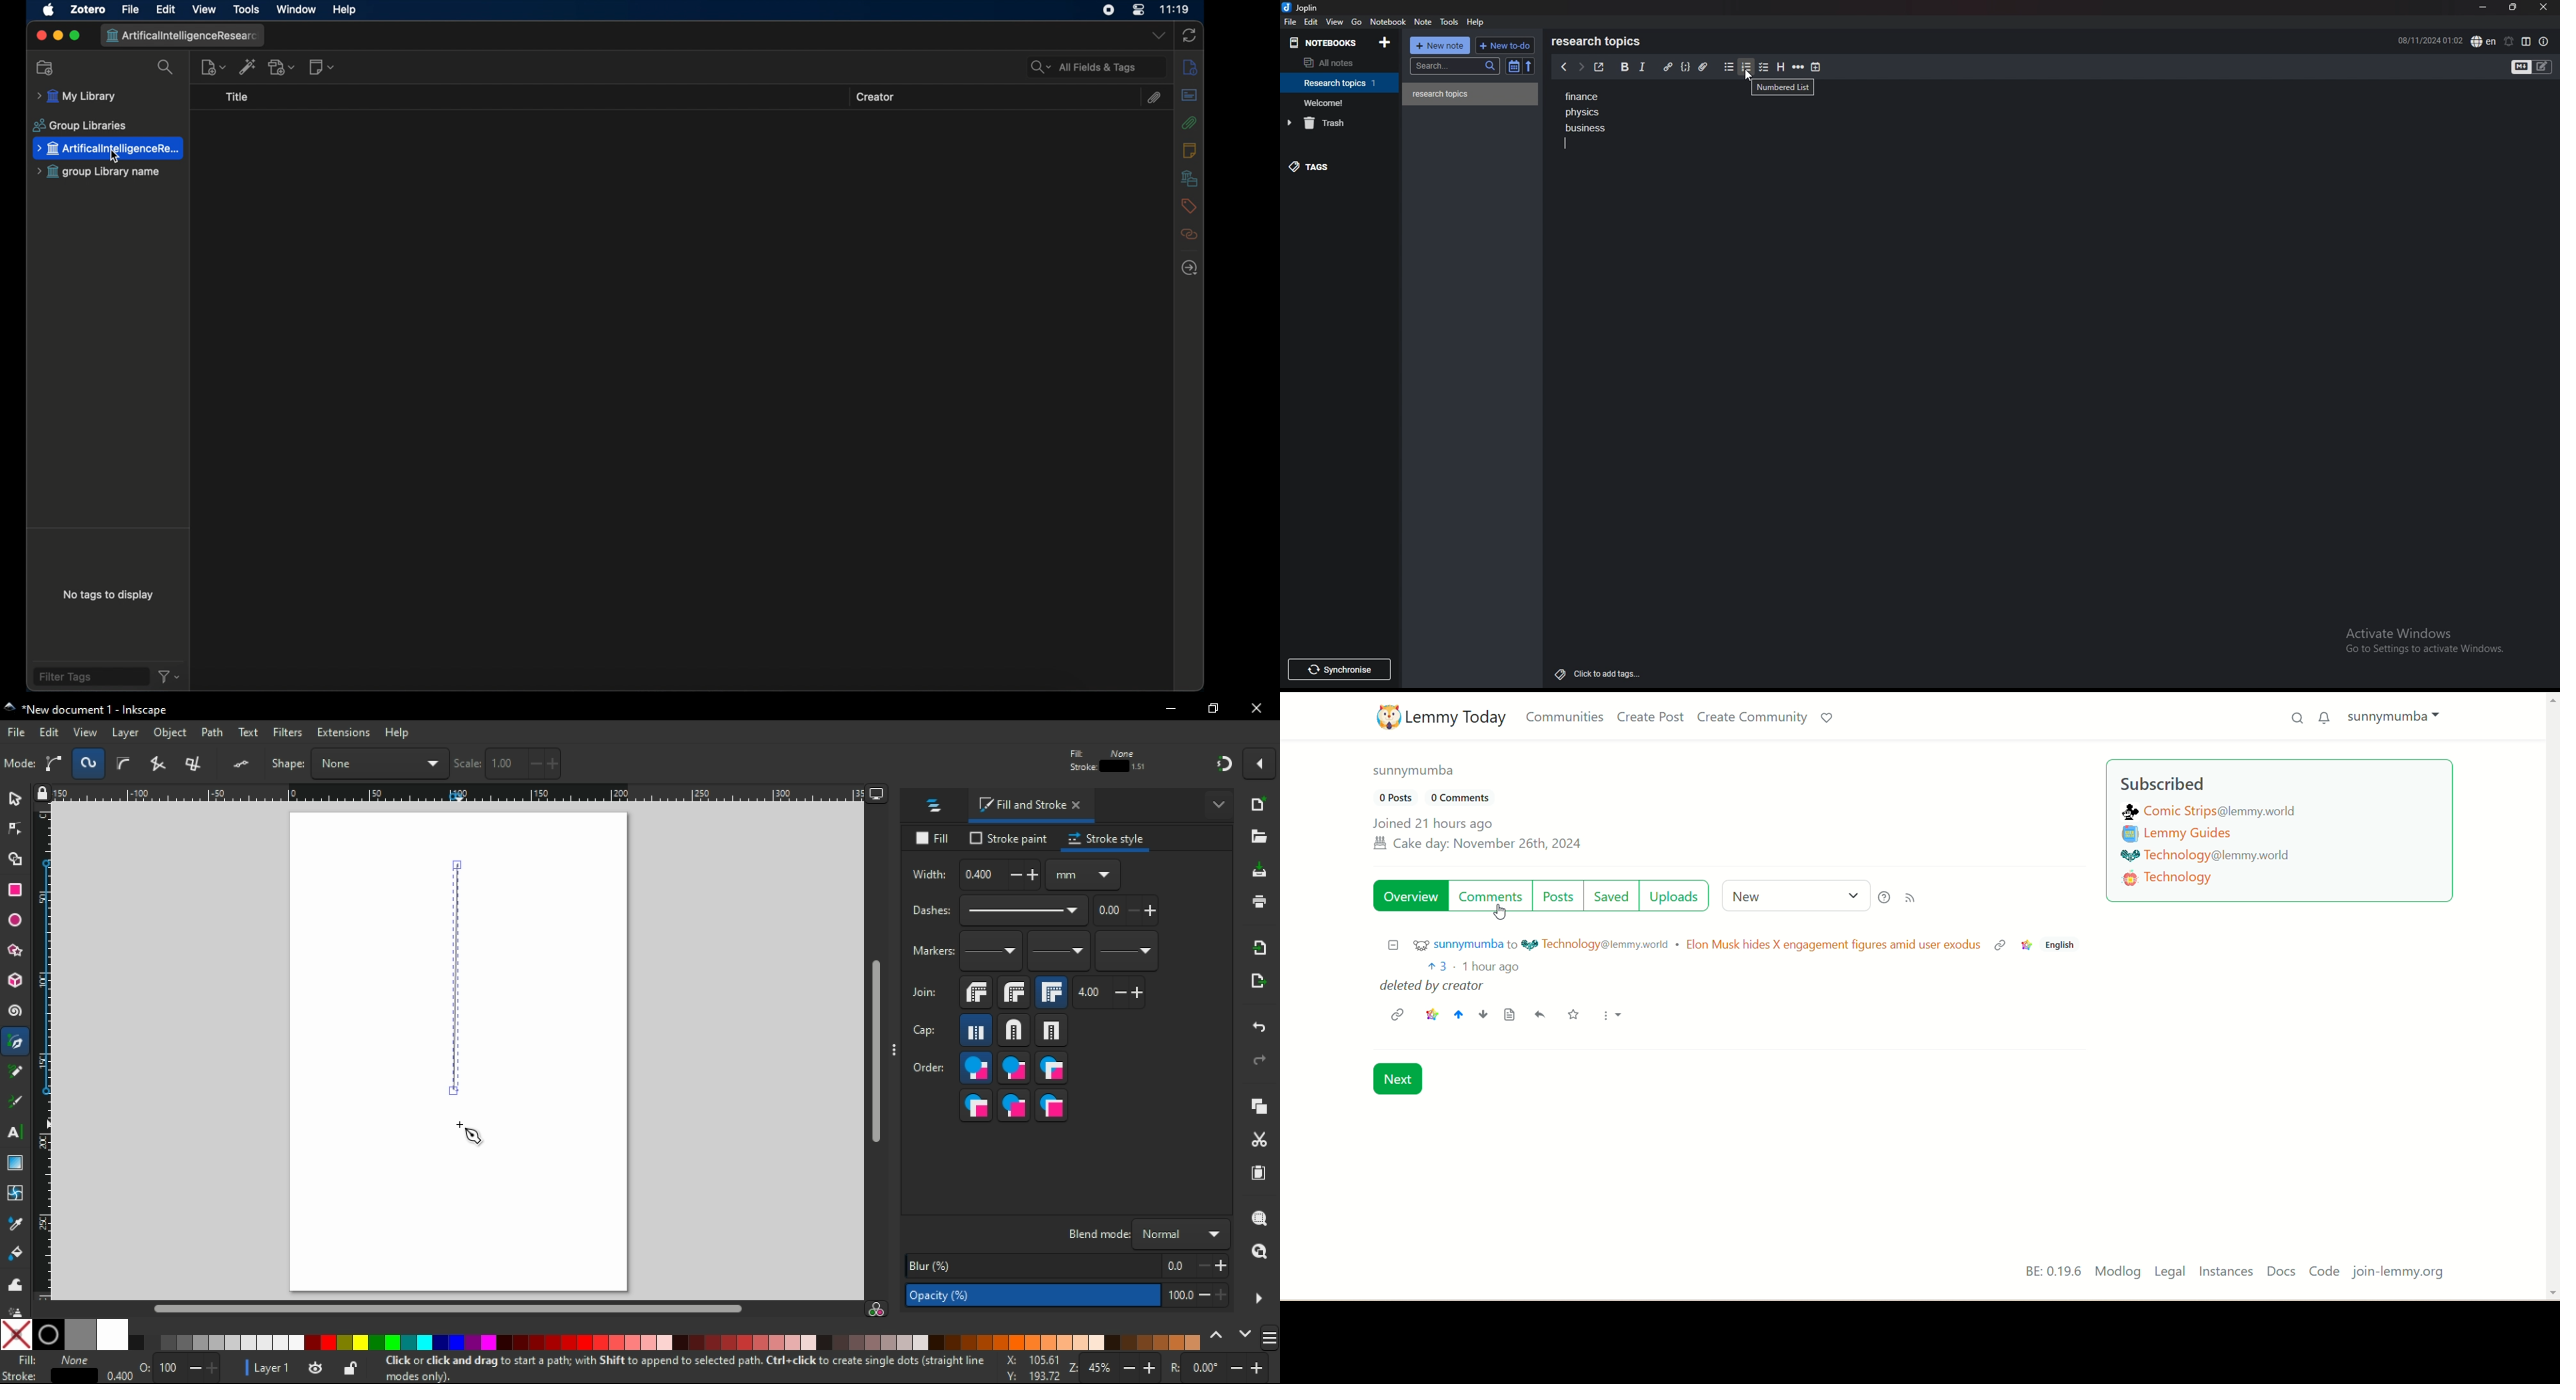  I want to click on resize, so click(2512, 7).